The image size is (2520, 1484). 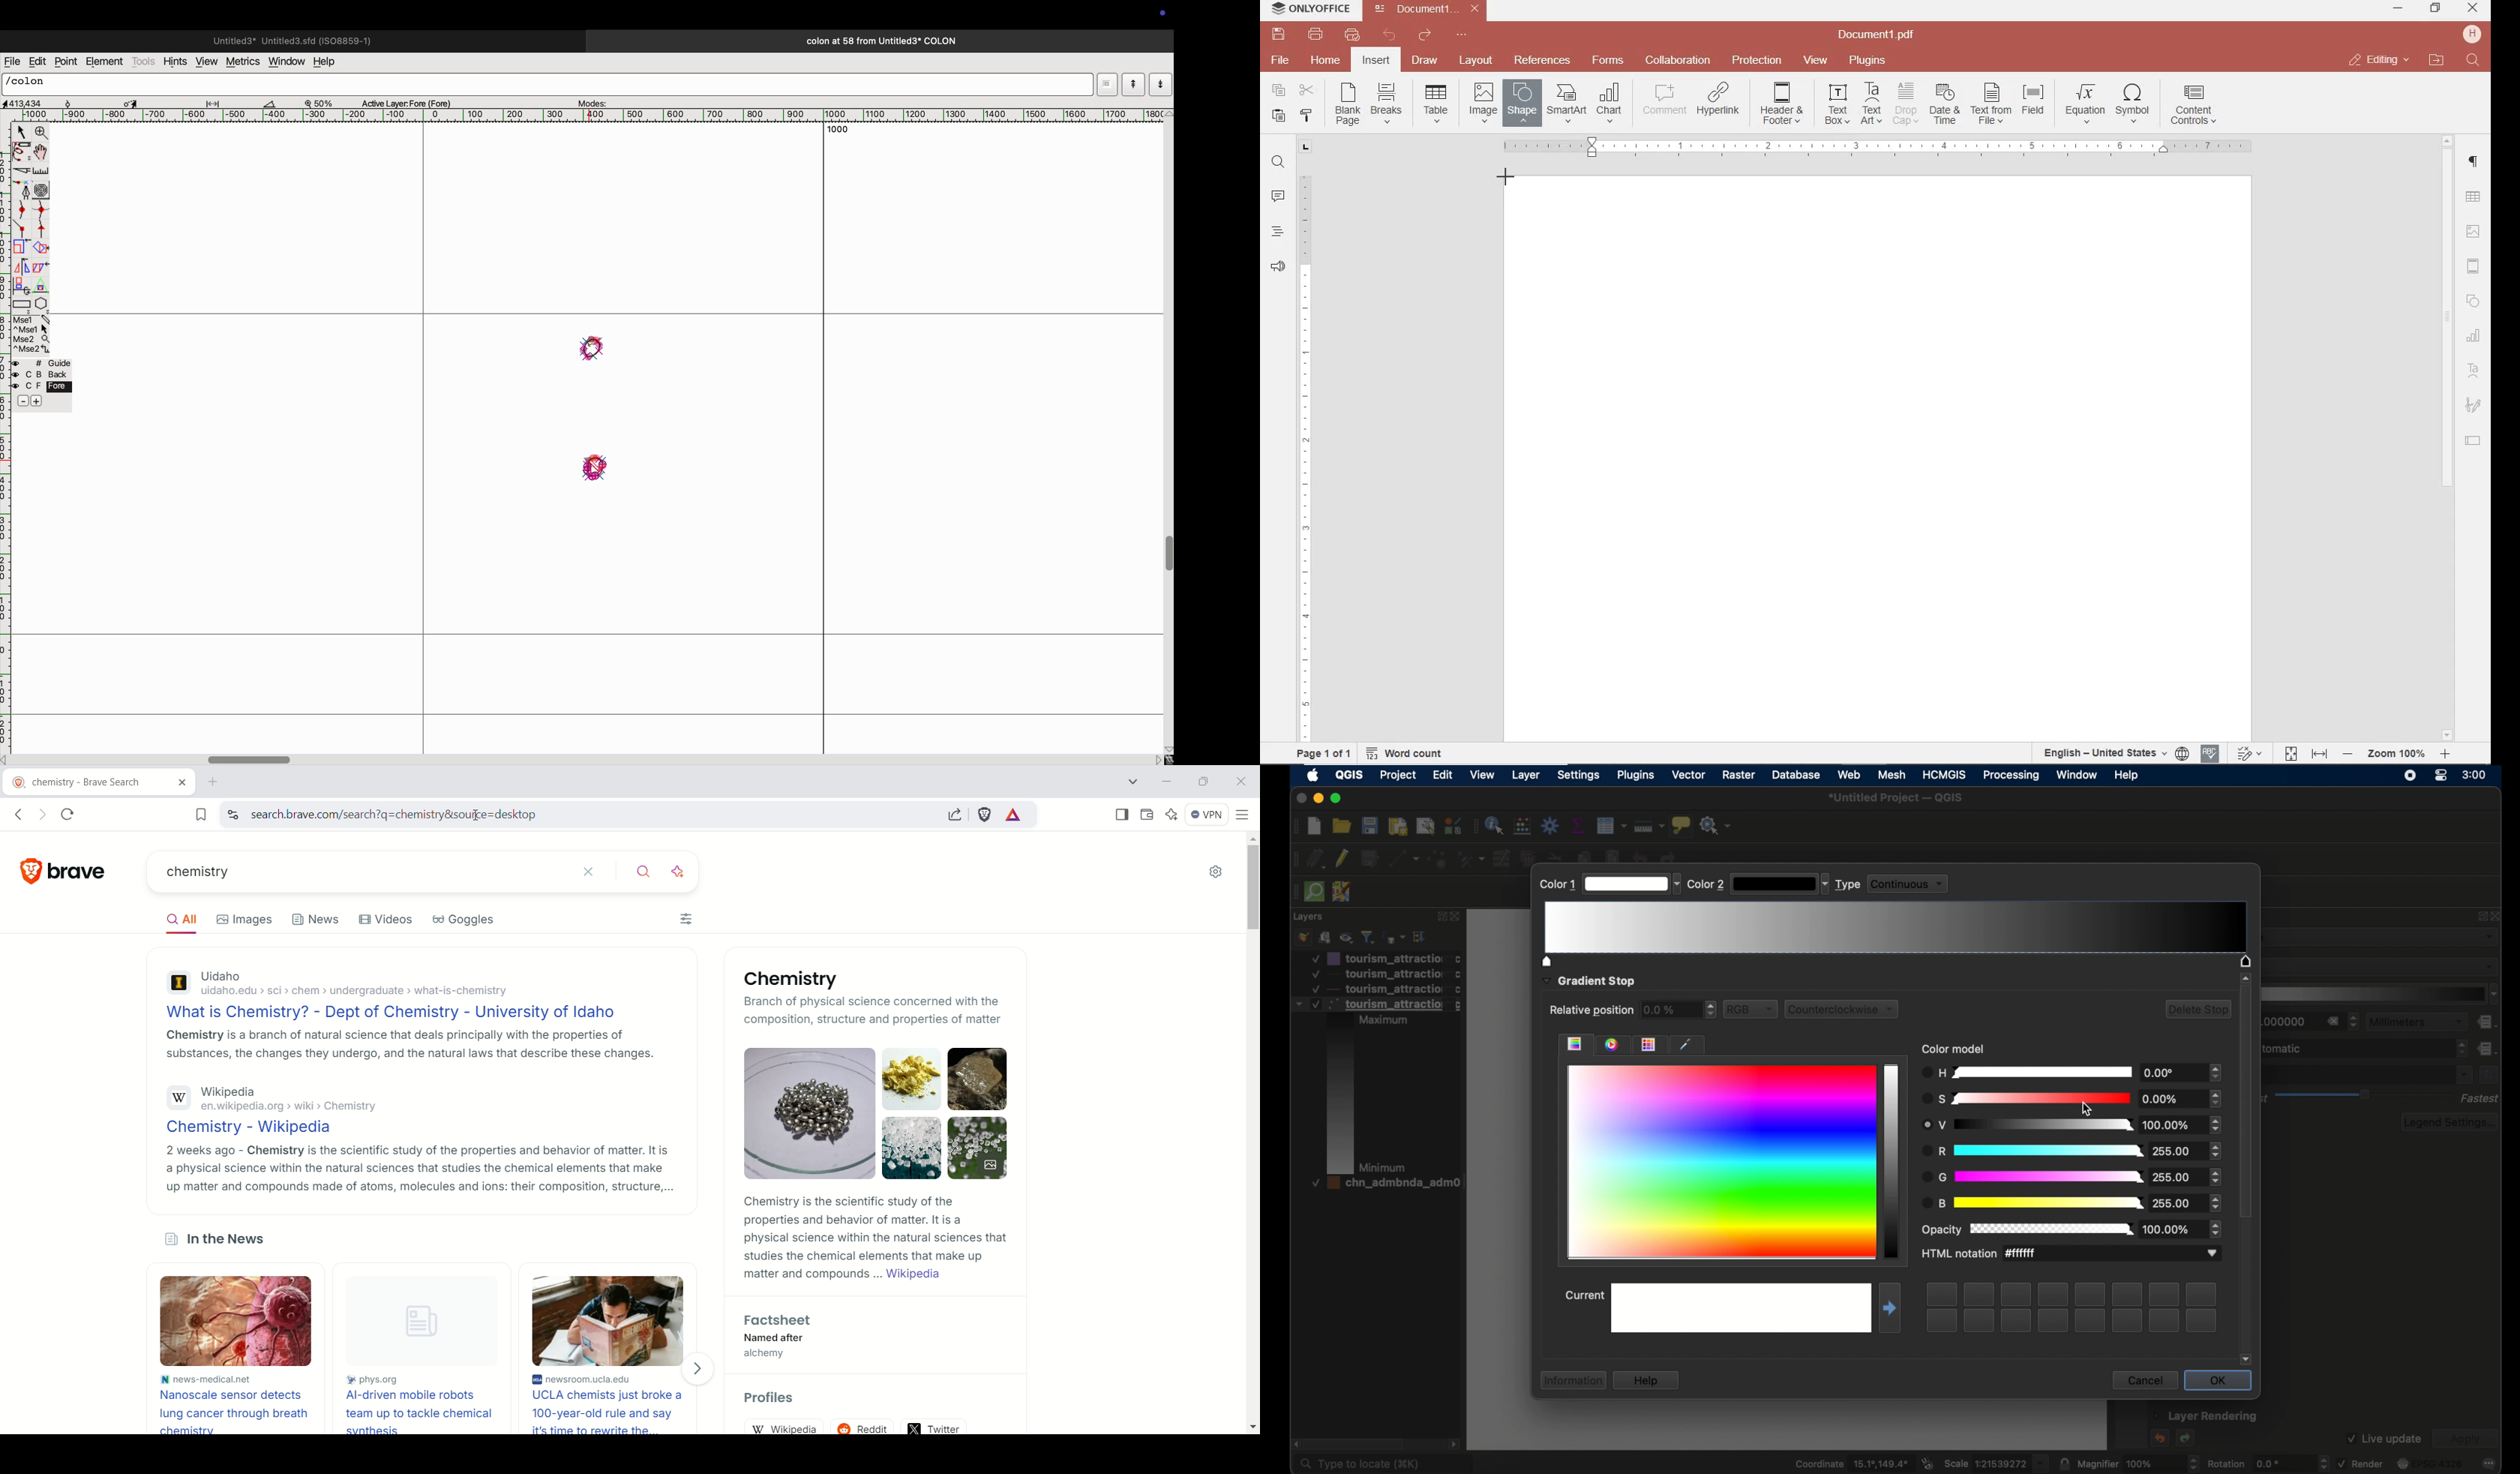 I want to click on page 1 of 1, so click(x=1321, y=752).